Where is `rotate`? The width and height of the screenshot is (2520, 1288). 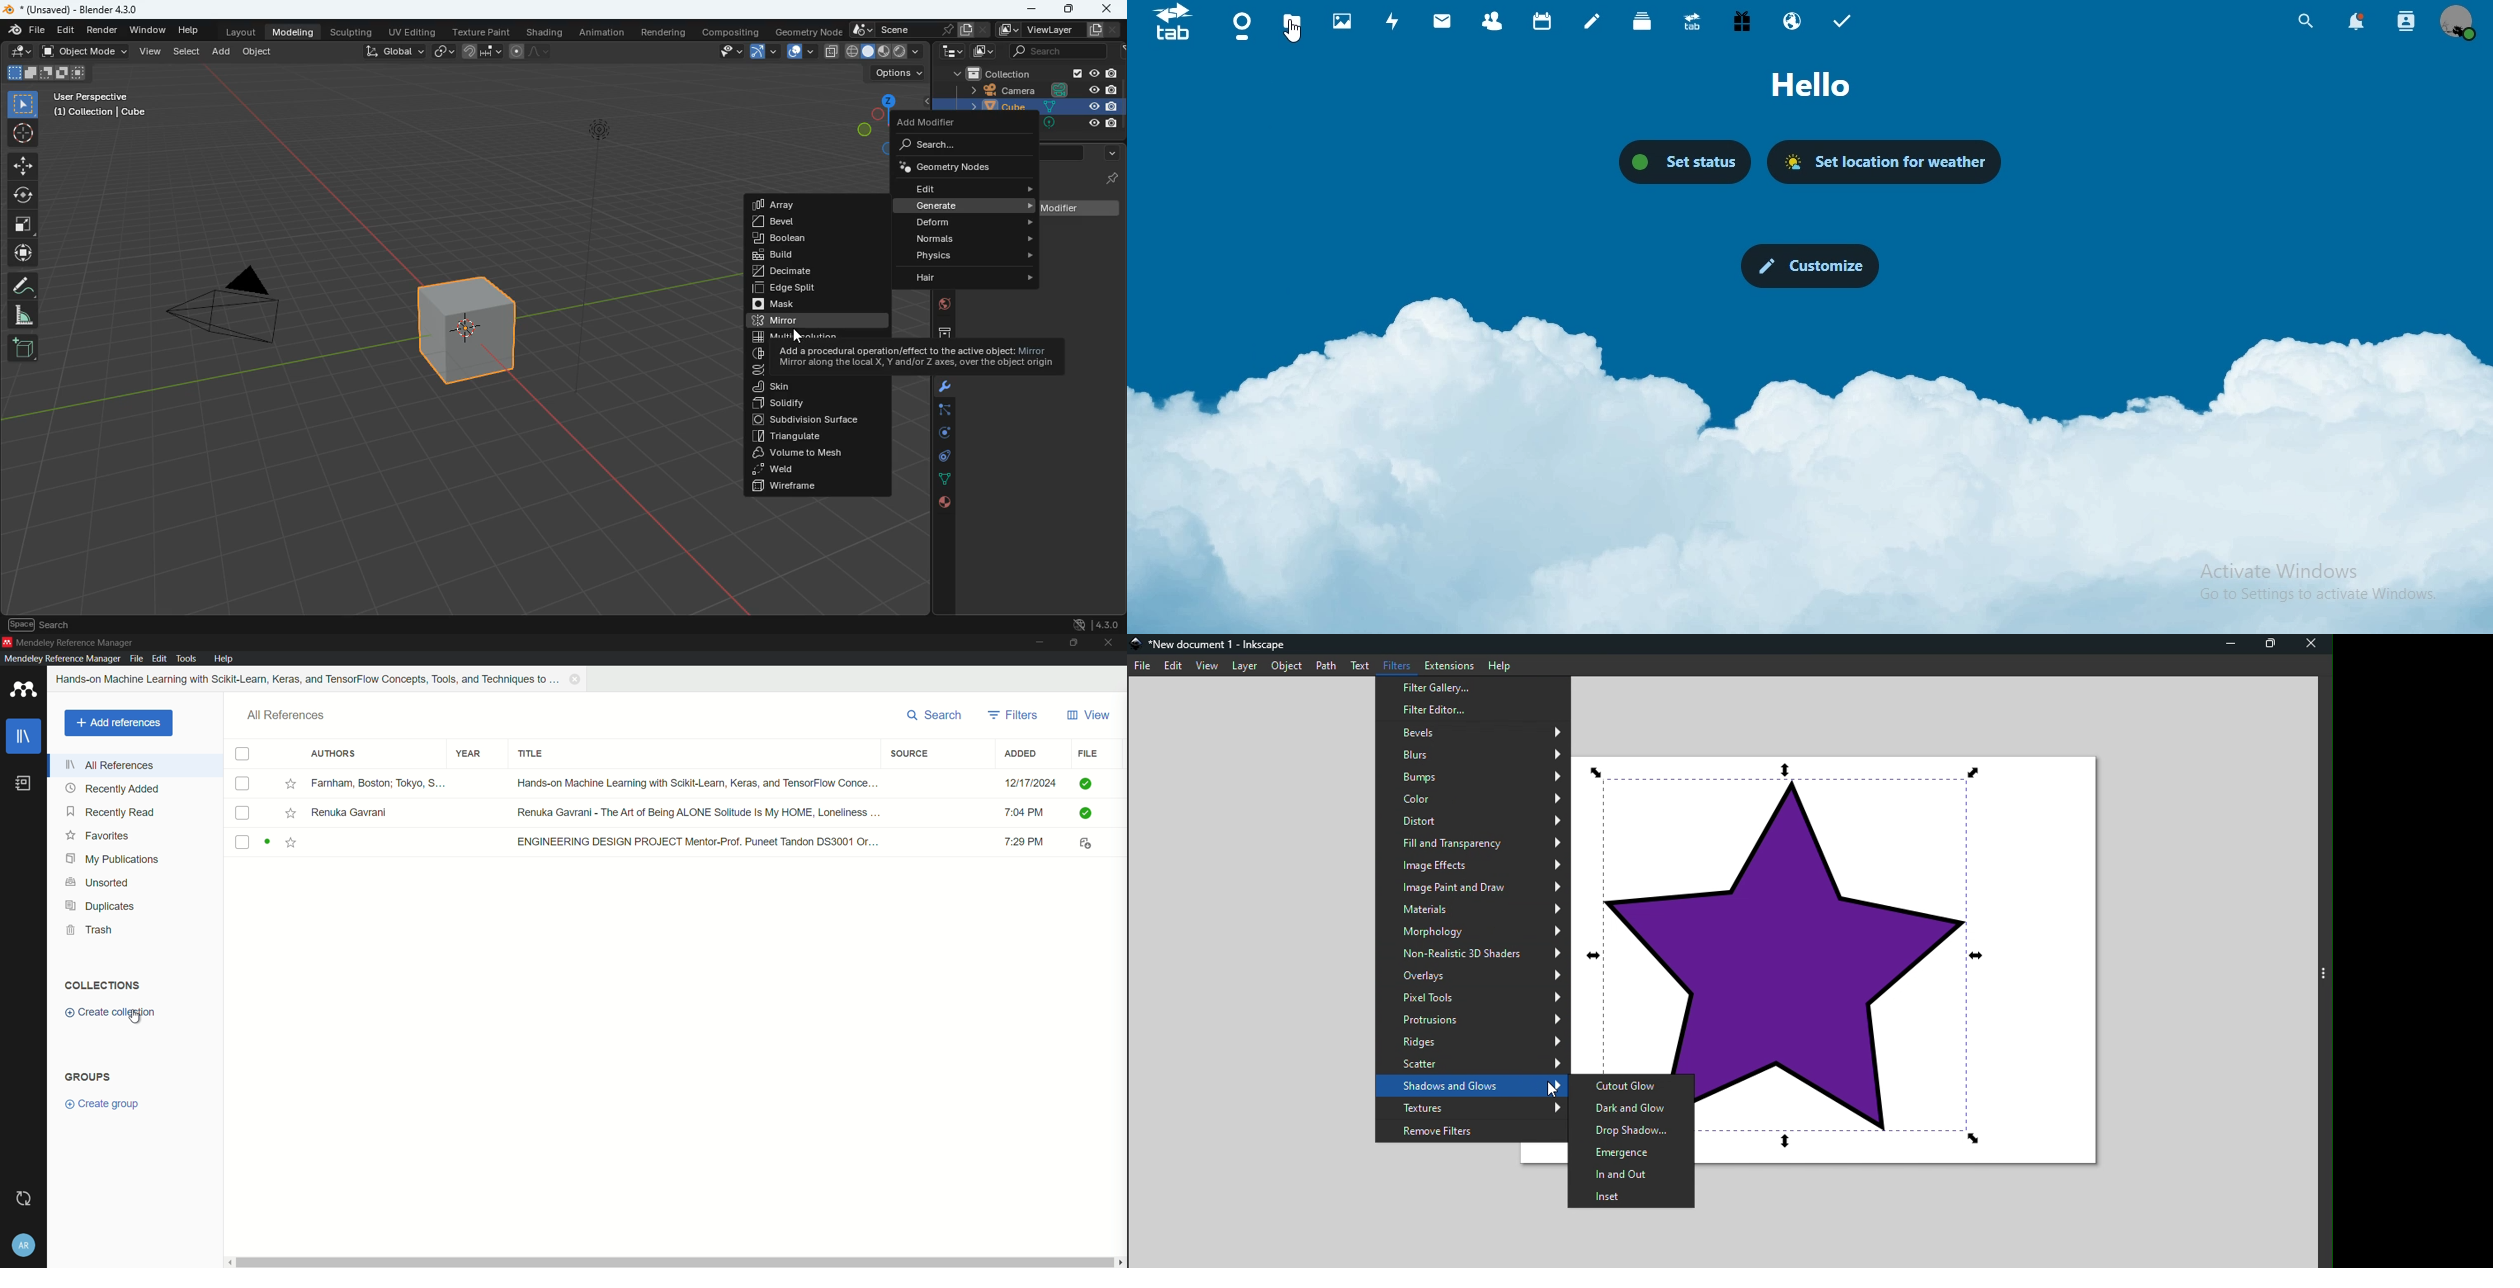 rotate is located at coordinates (942, 436).